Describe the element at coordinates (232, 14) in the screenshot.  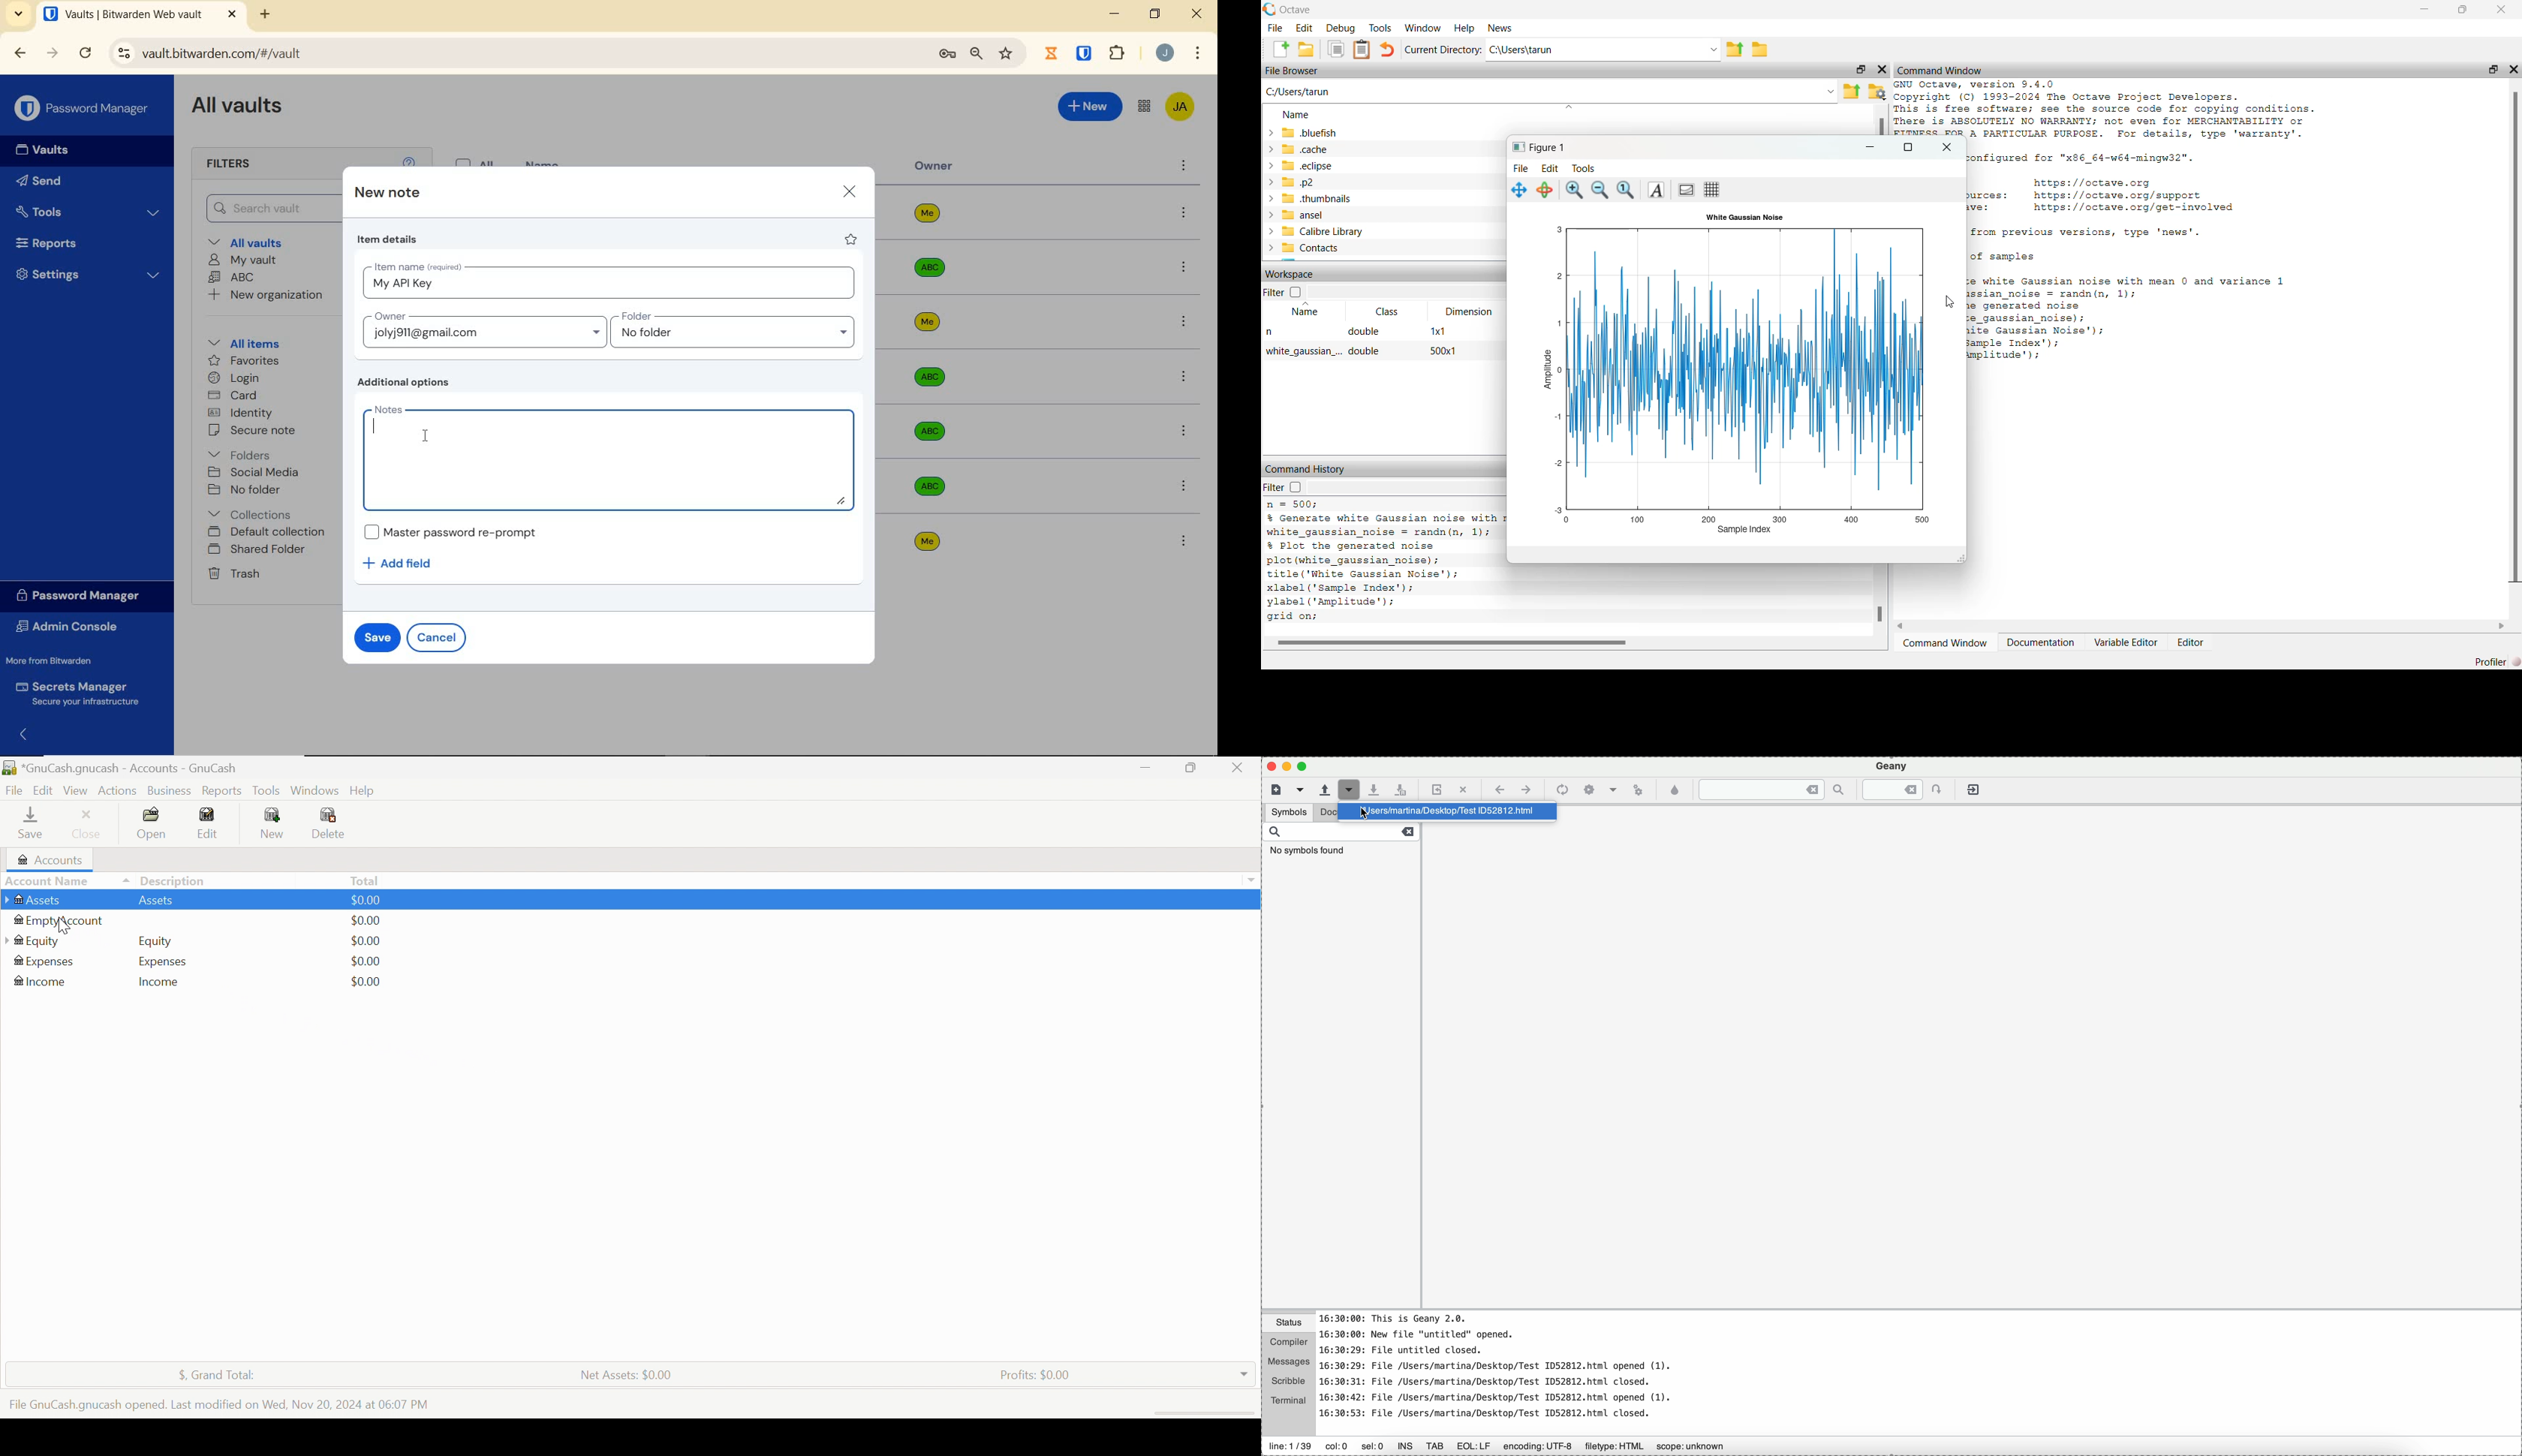
I see `CLOSE` at that location.